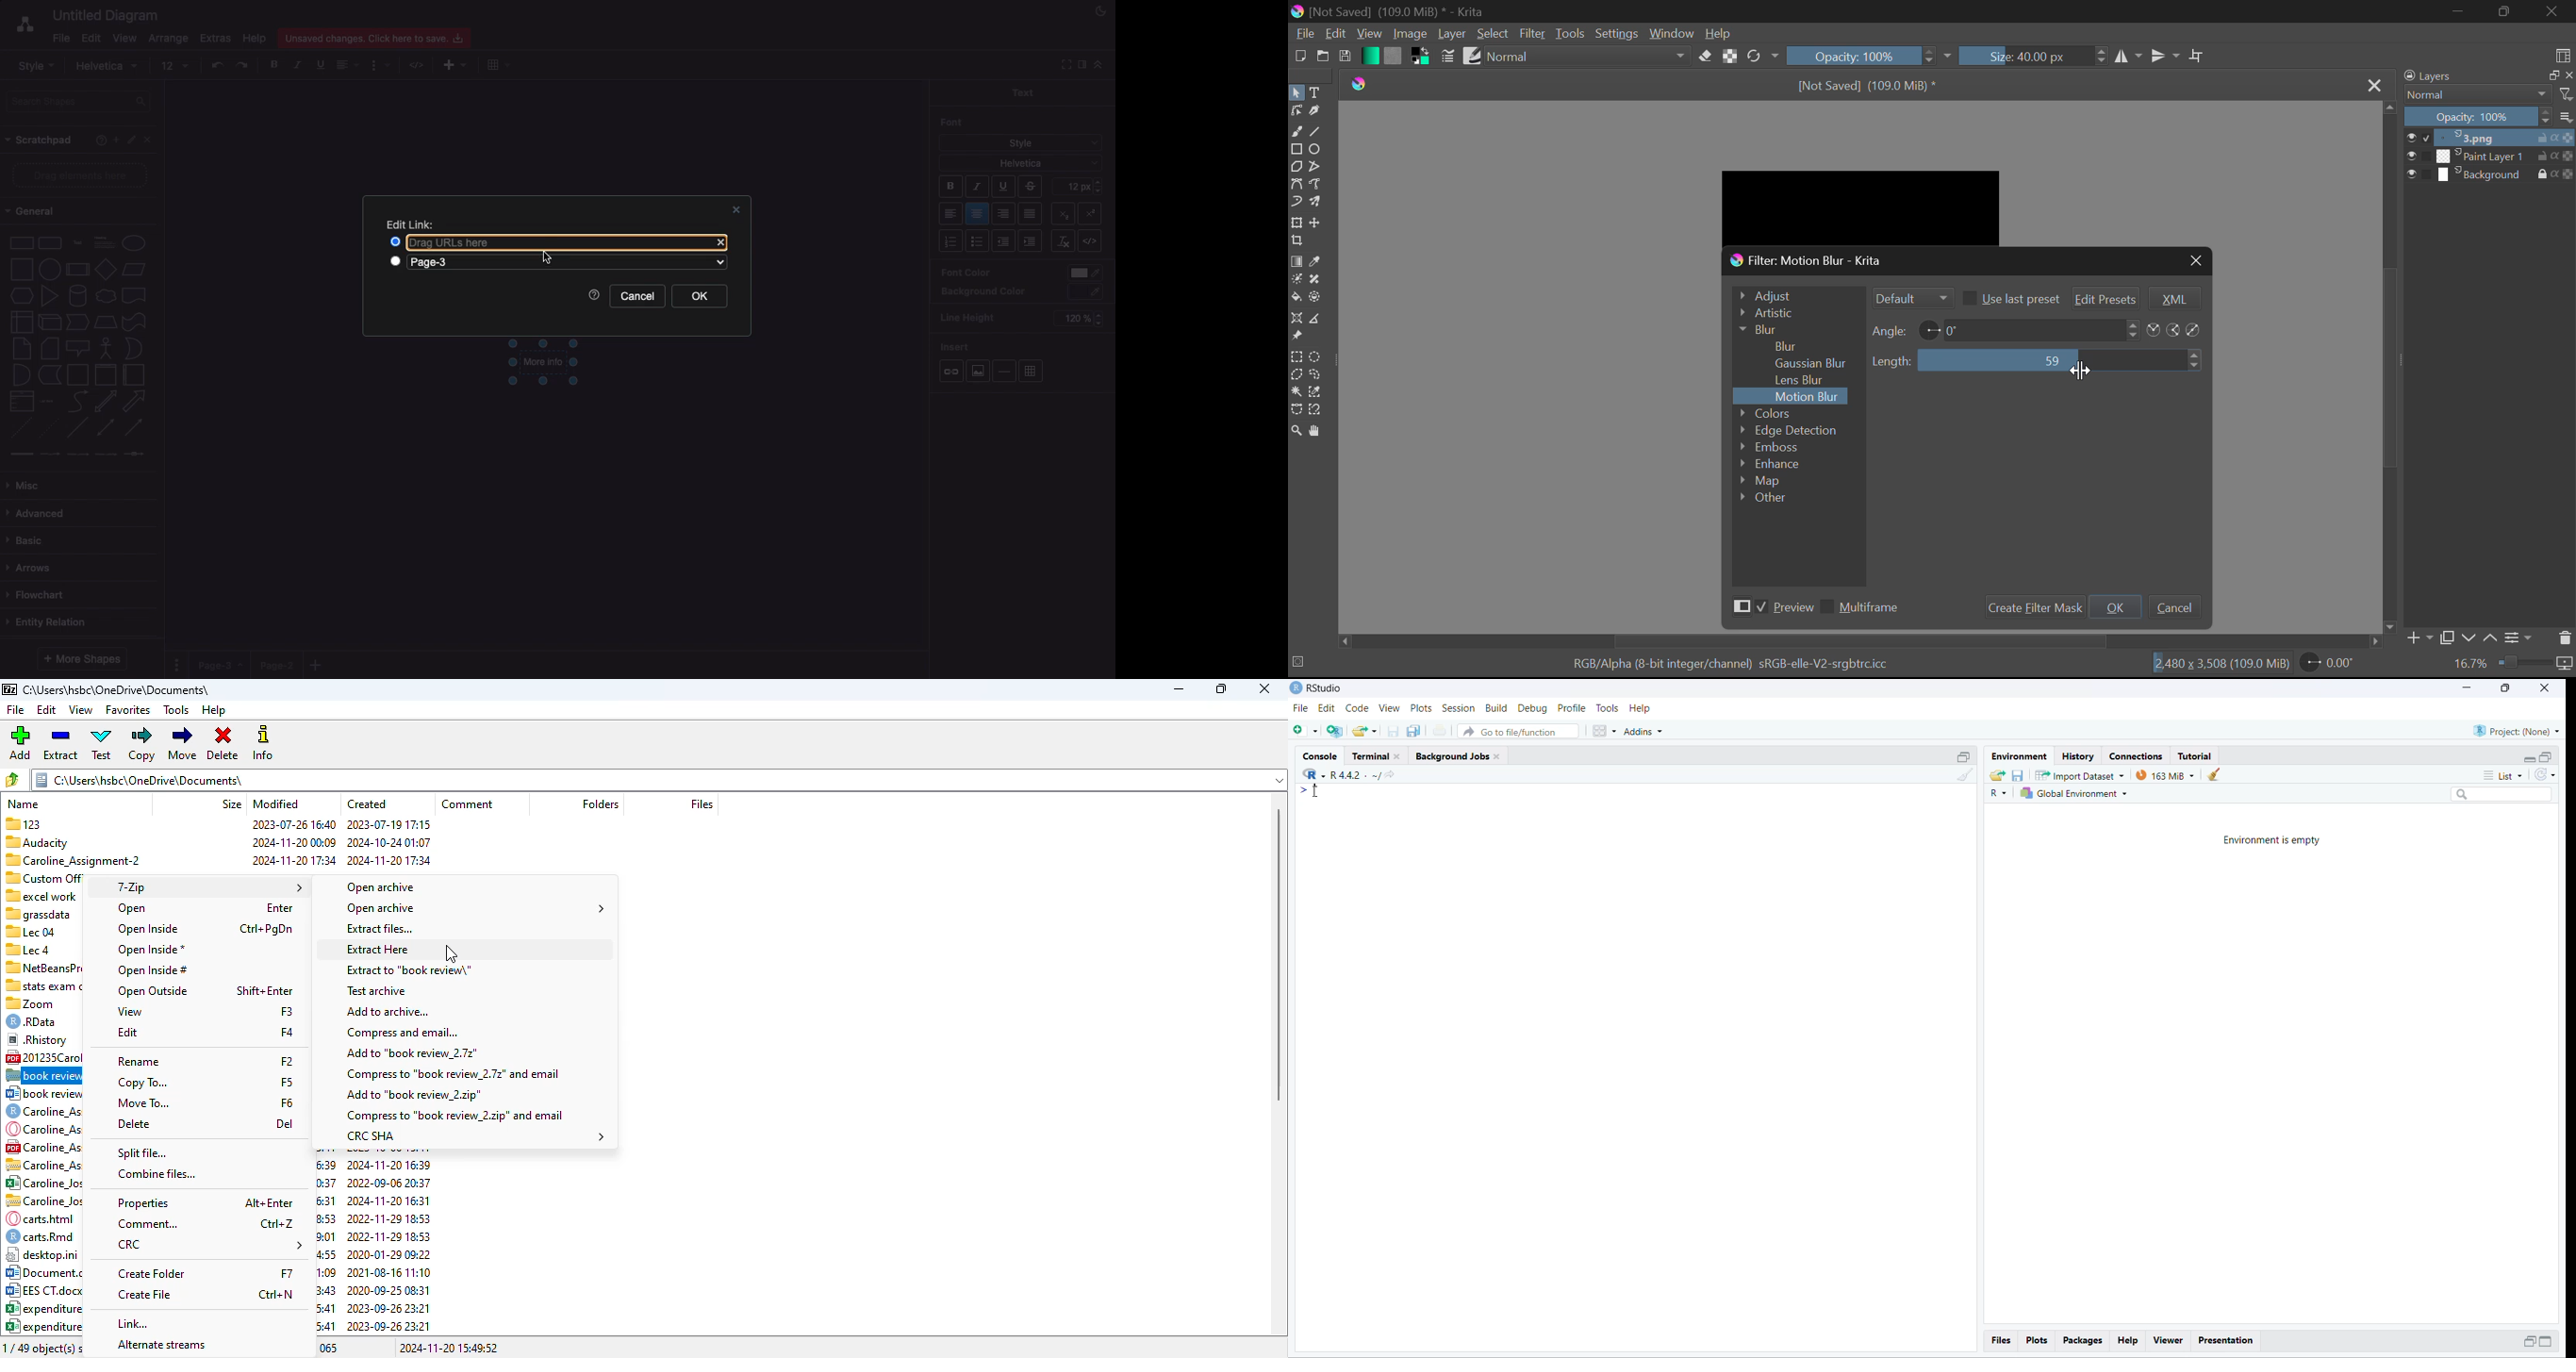  What do you see at coordinates (1296, 167) in the screenshot?
I see `Polygons` at bounding box center [1296, 167].